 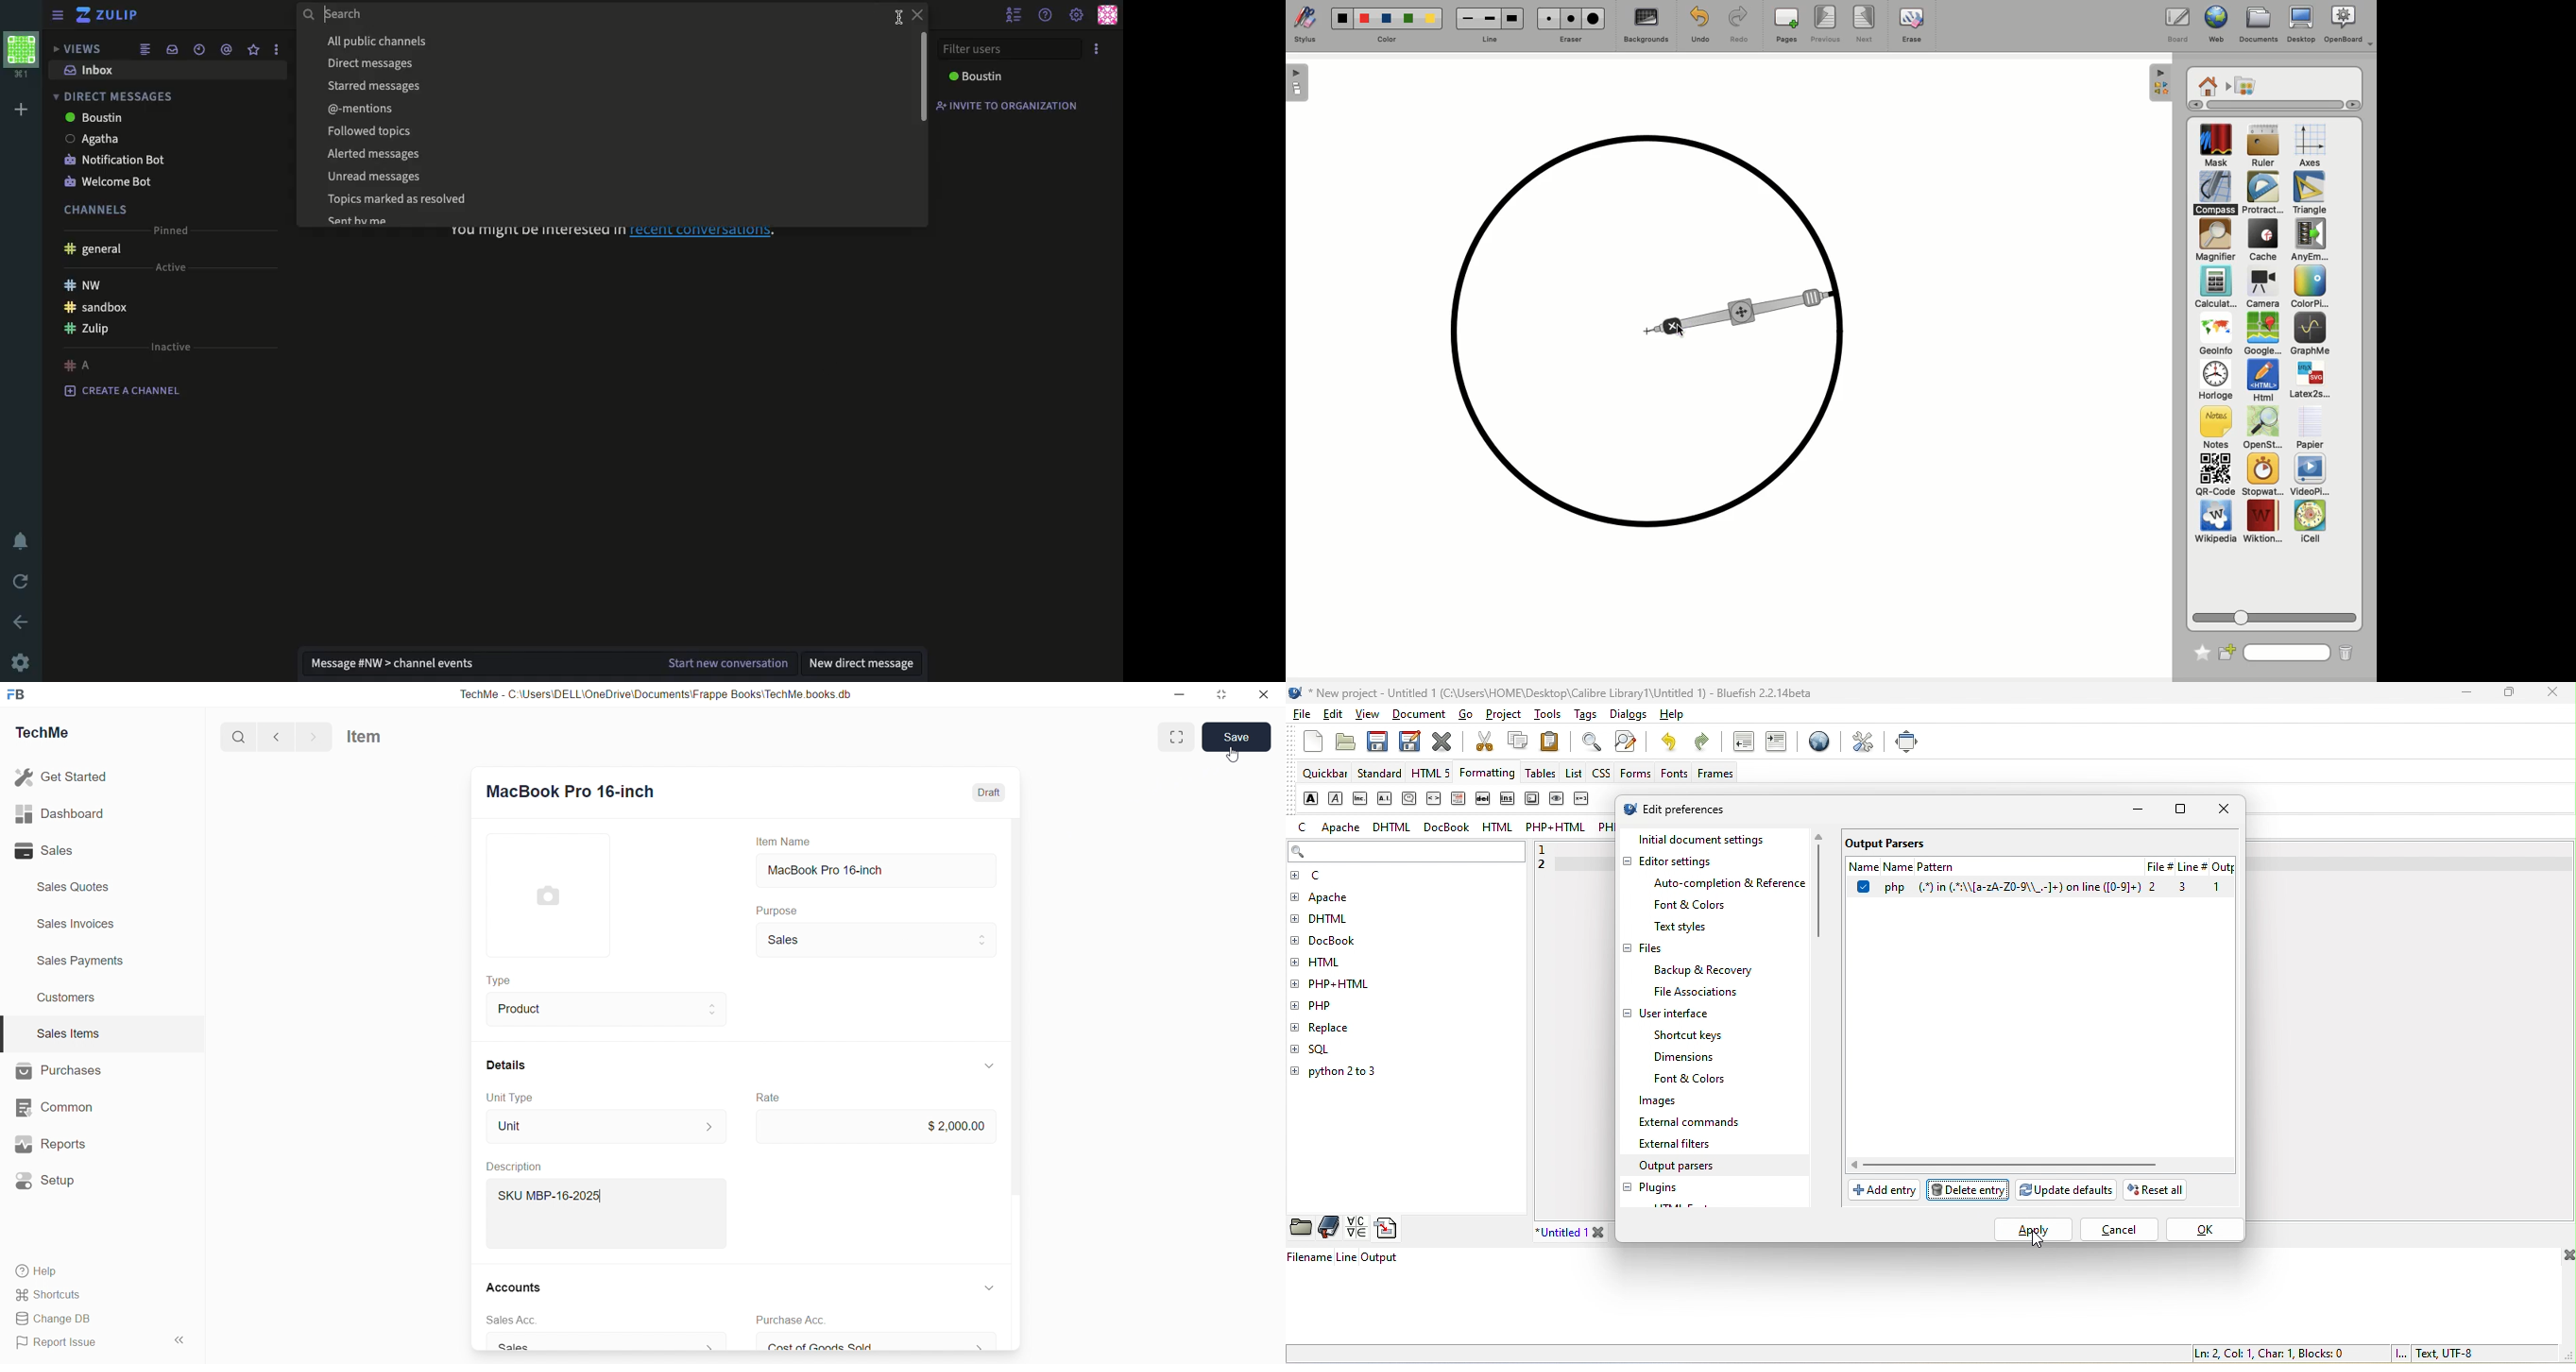 I want to click on Unread messages, so click(x=374, y=177).